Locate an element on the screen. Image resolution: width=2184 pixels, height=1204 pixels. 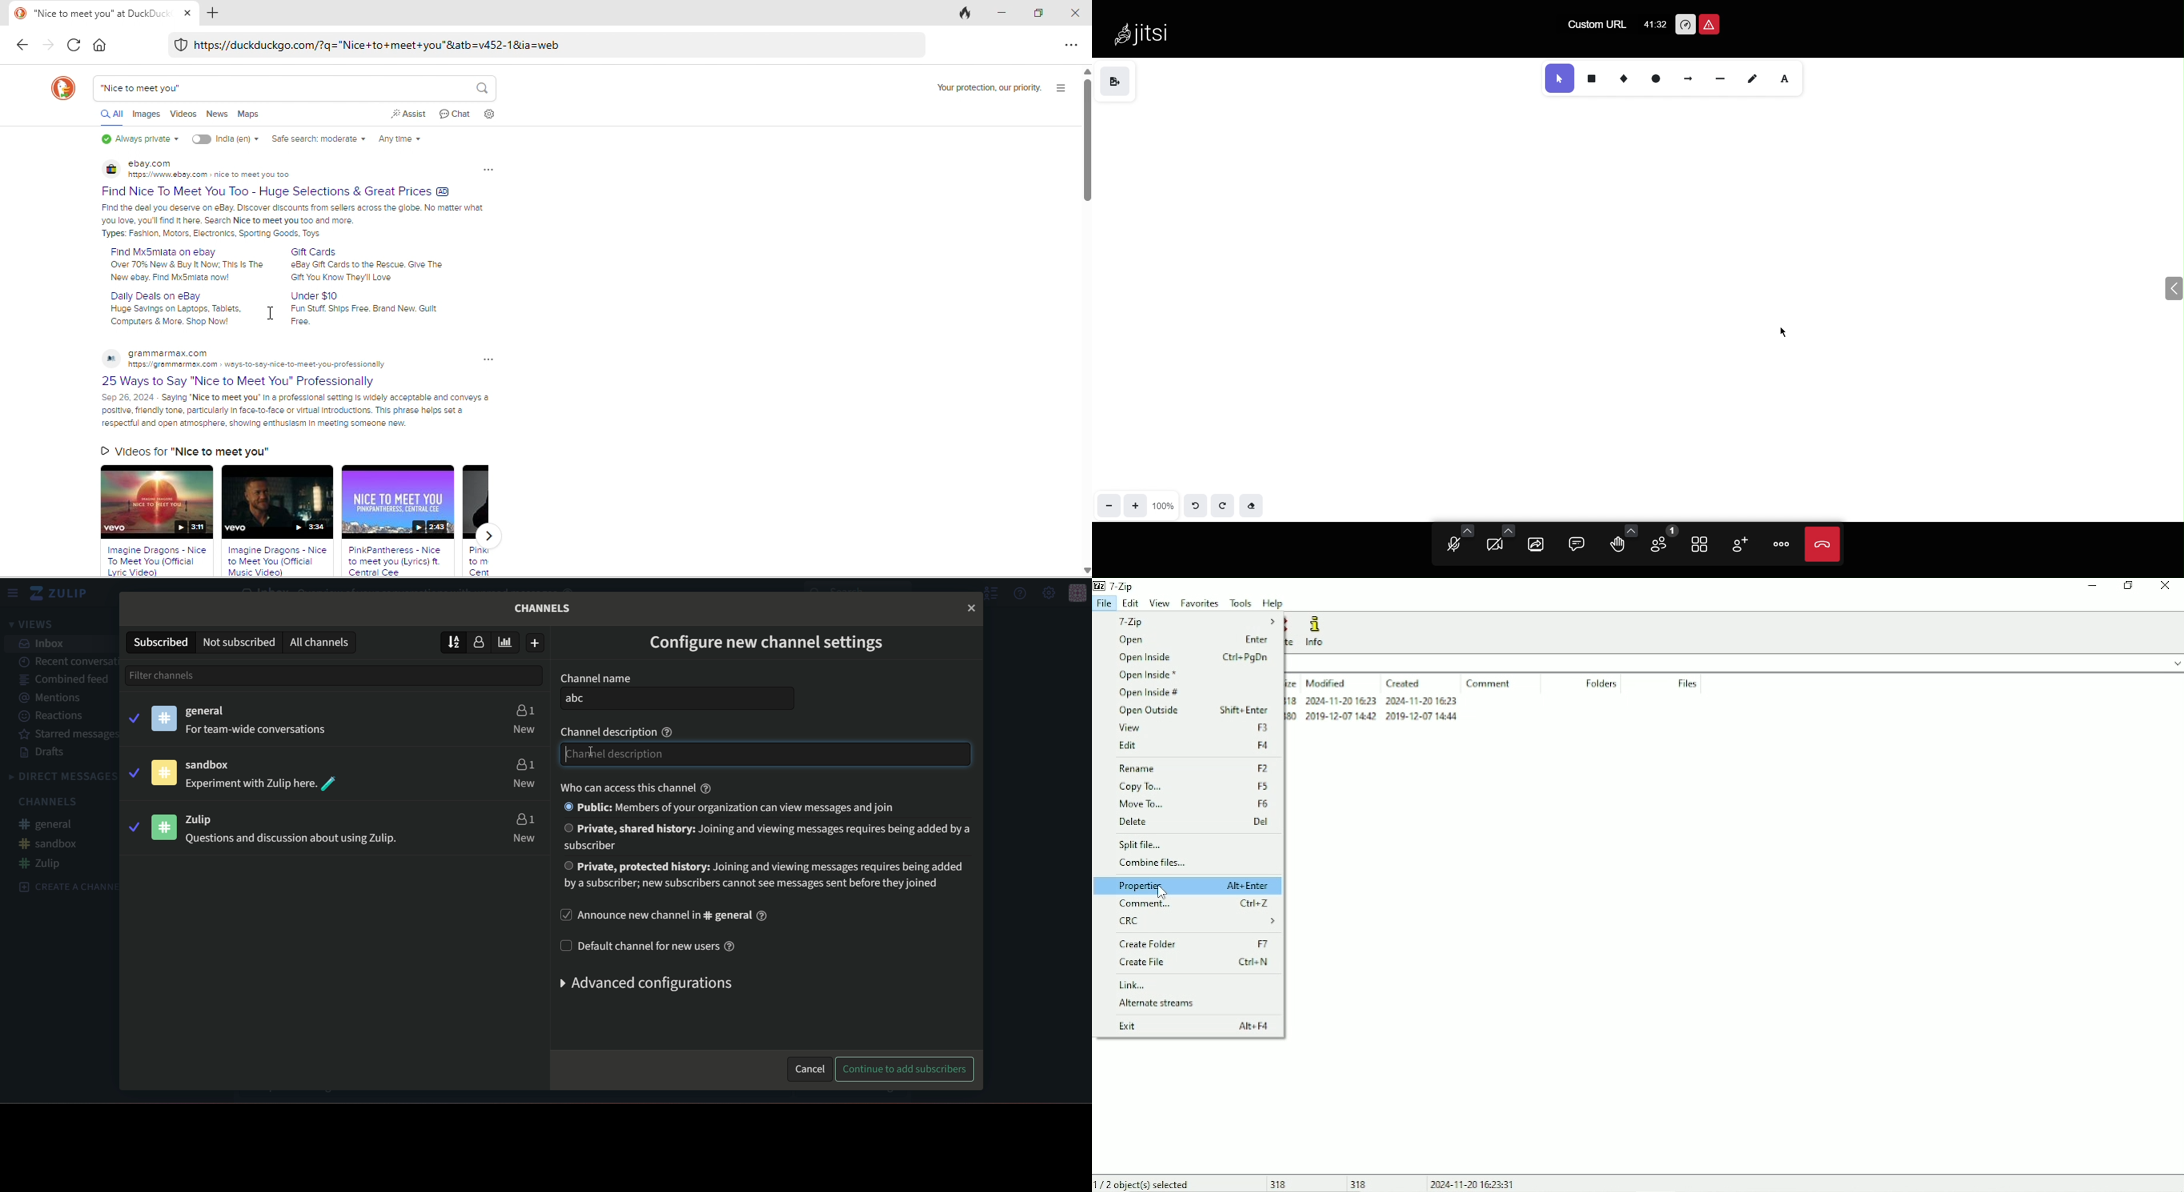
Zoom in is located at coordinates (1136, 506).